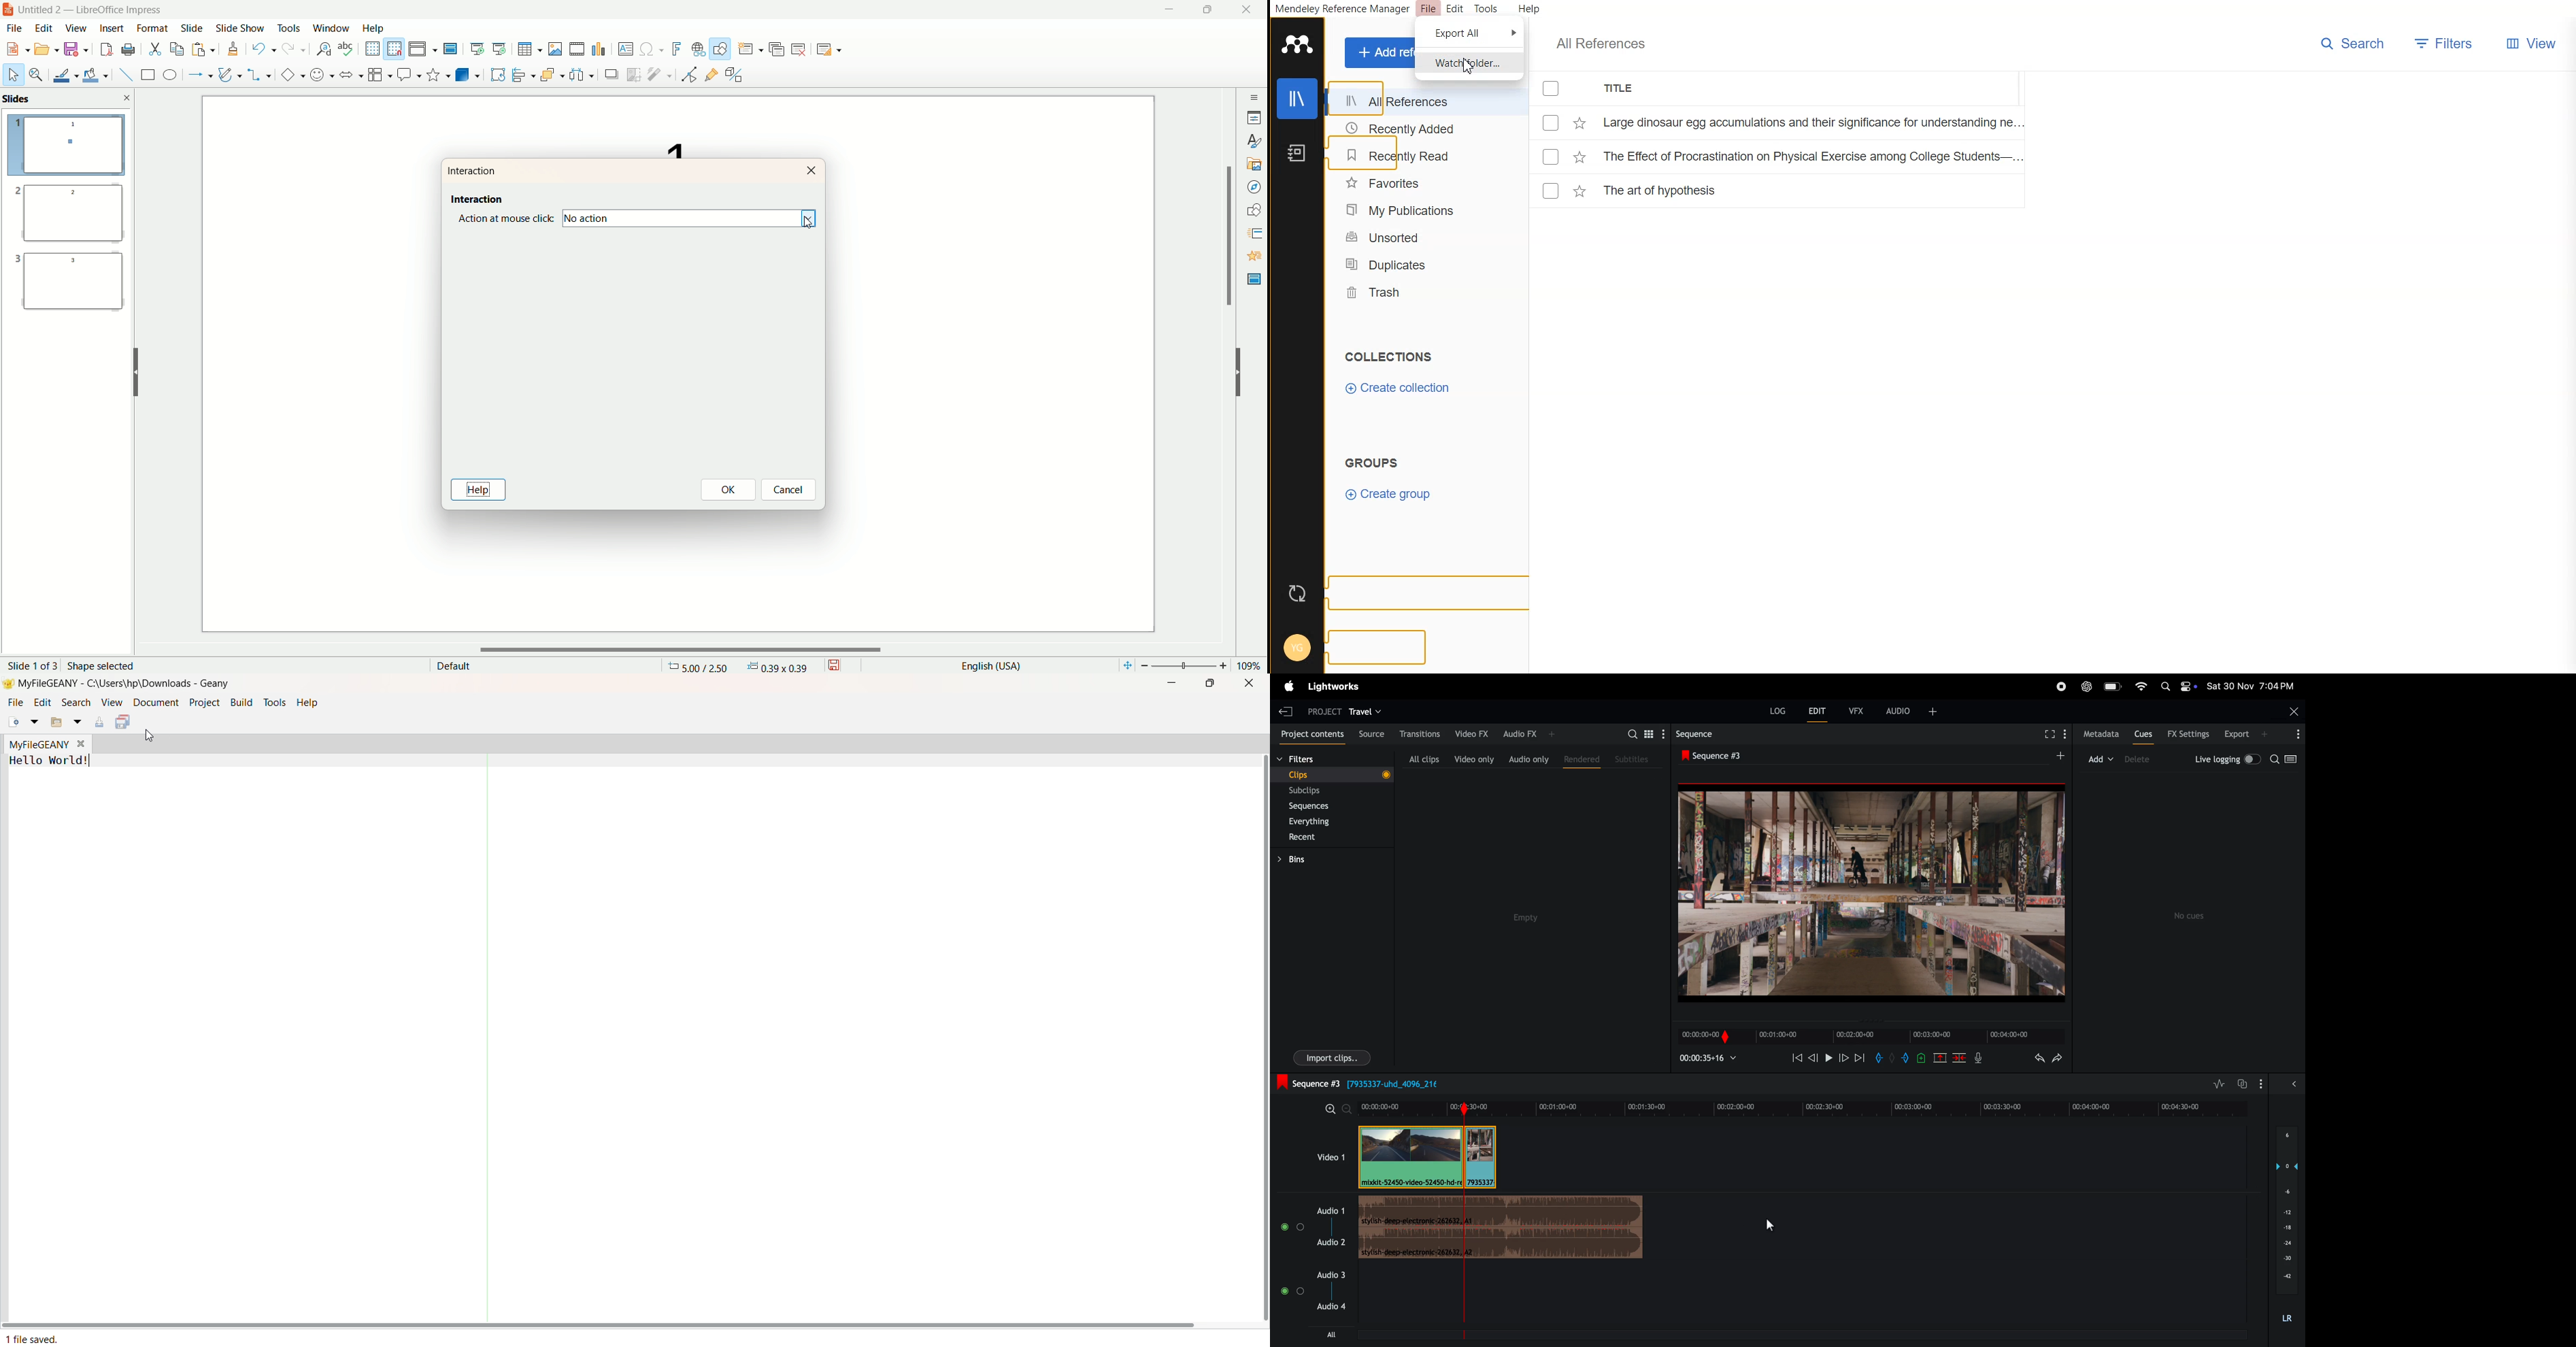 The image size is (2576, 1372). What do you see at coordinates (170, 76) in the screenshot?
I see `ellipse` at bounding box center [170, 76].